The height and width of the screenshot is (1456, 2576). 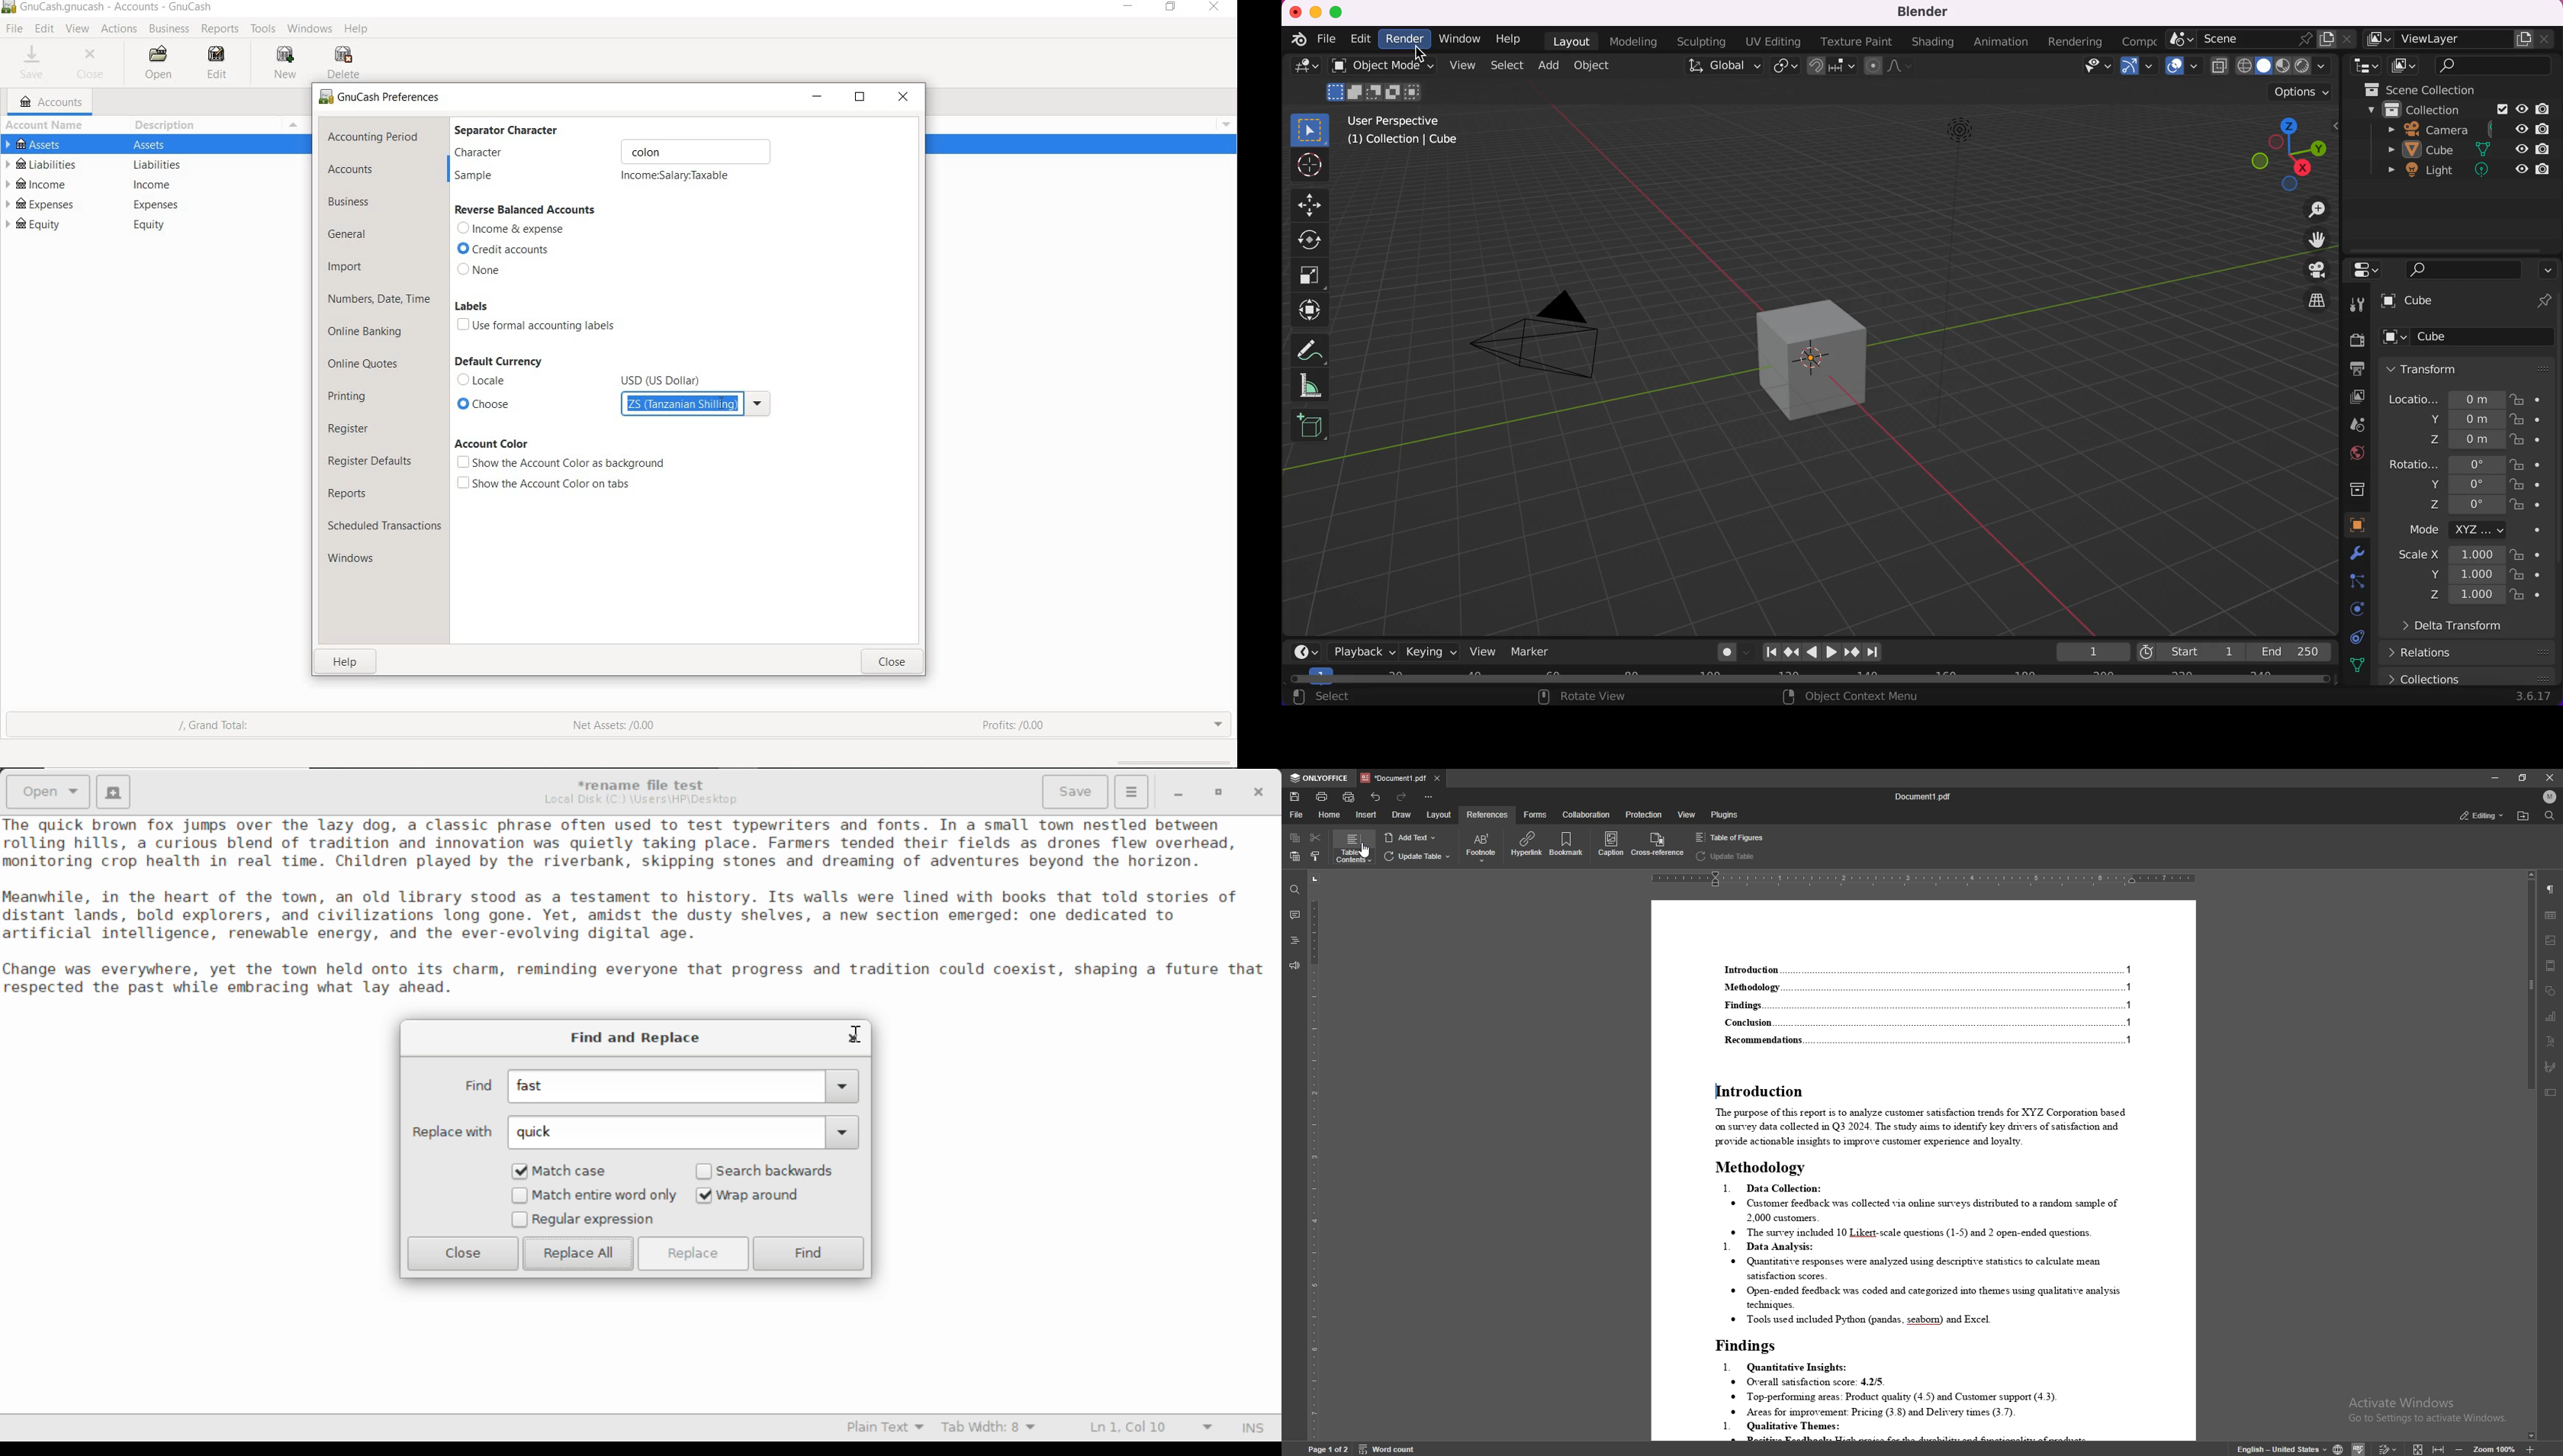 What do you see at coordinates (1388, 1448) in the screenshot?
I see `word count` at bounding box center [1388, 1448].